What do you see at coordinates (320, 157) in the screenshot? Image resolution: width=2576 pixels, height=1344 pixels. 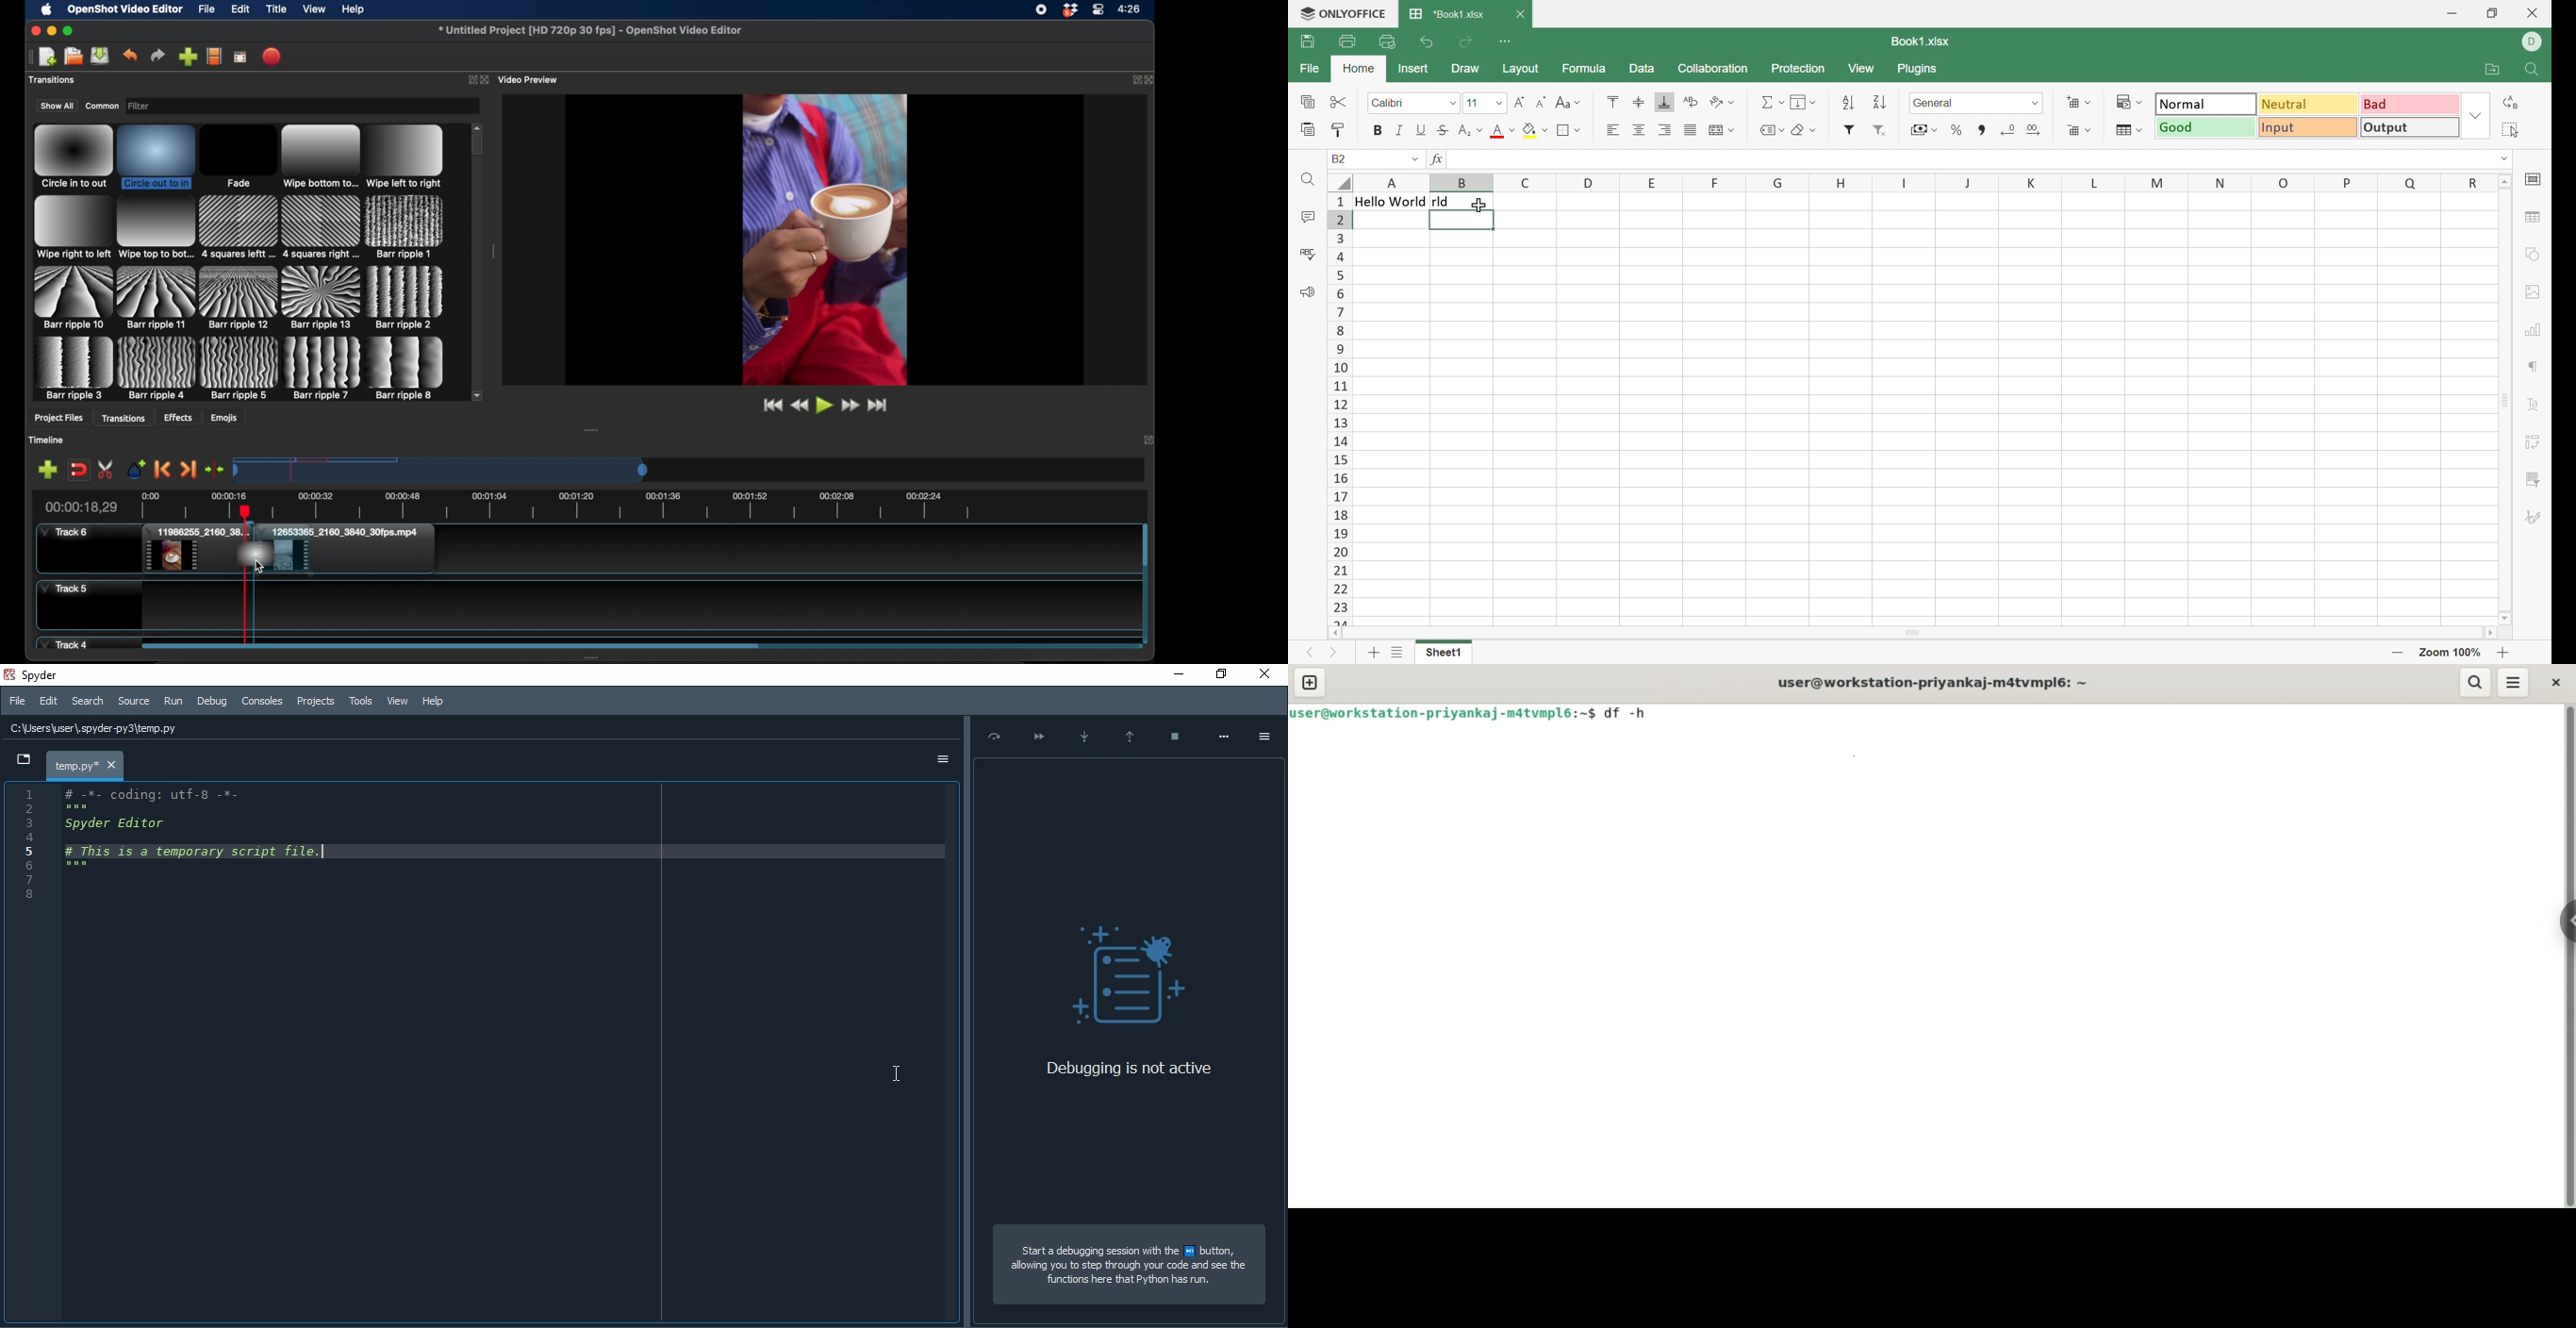 I see `transition` at bounding box center [320, 157].